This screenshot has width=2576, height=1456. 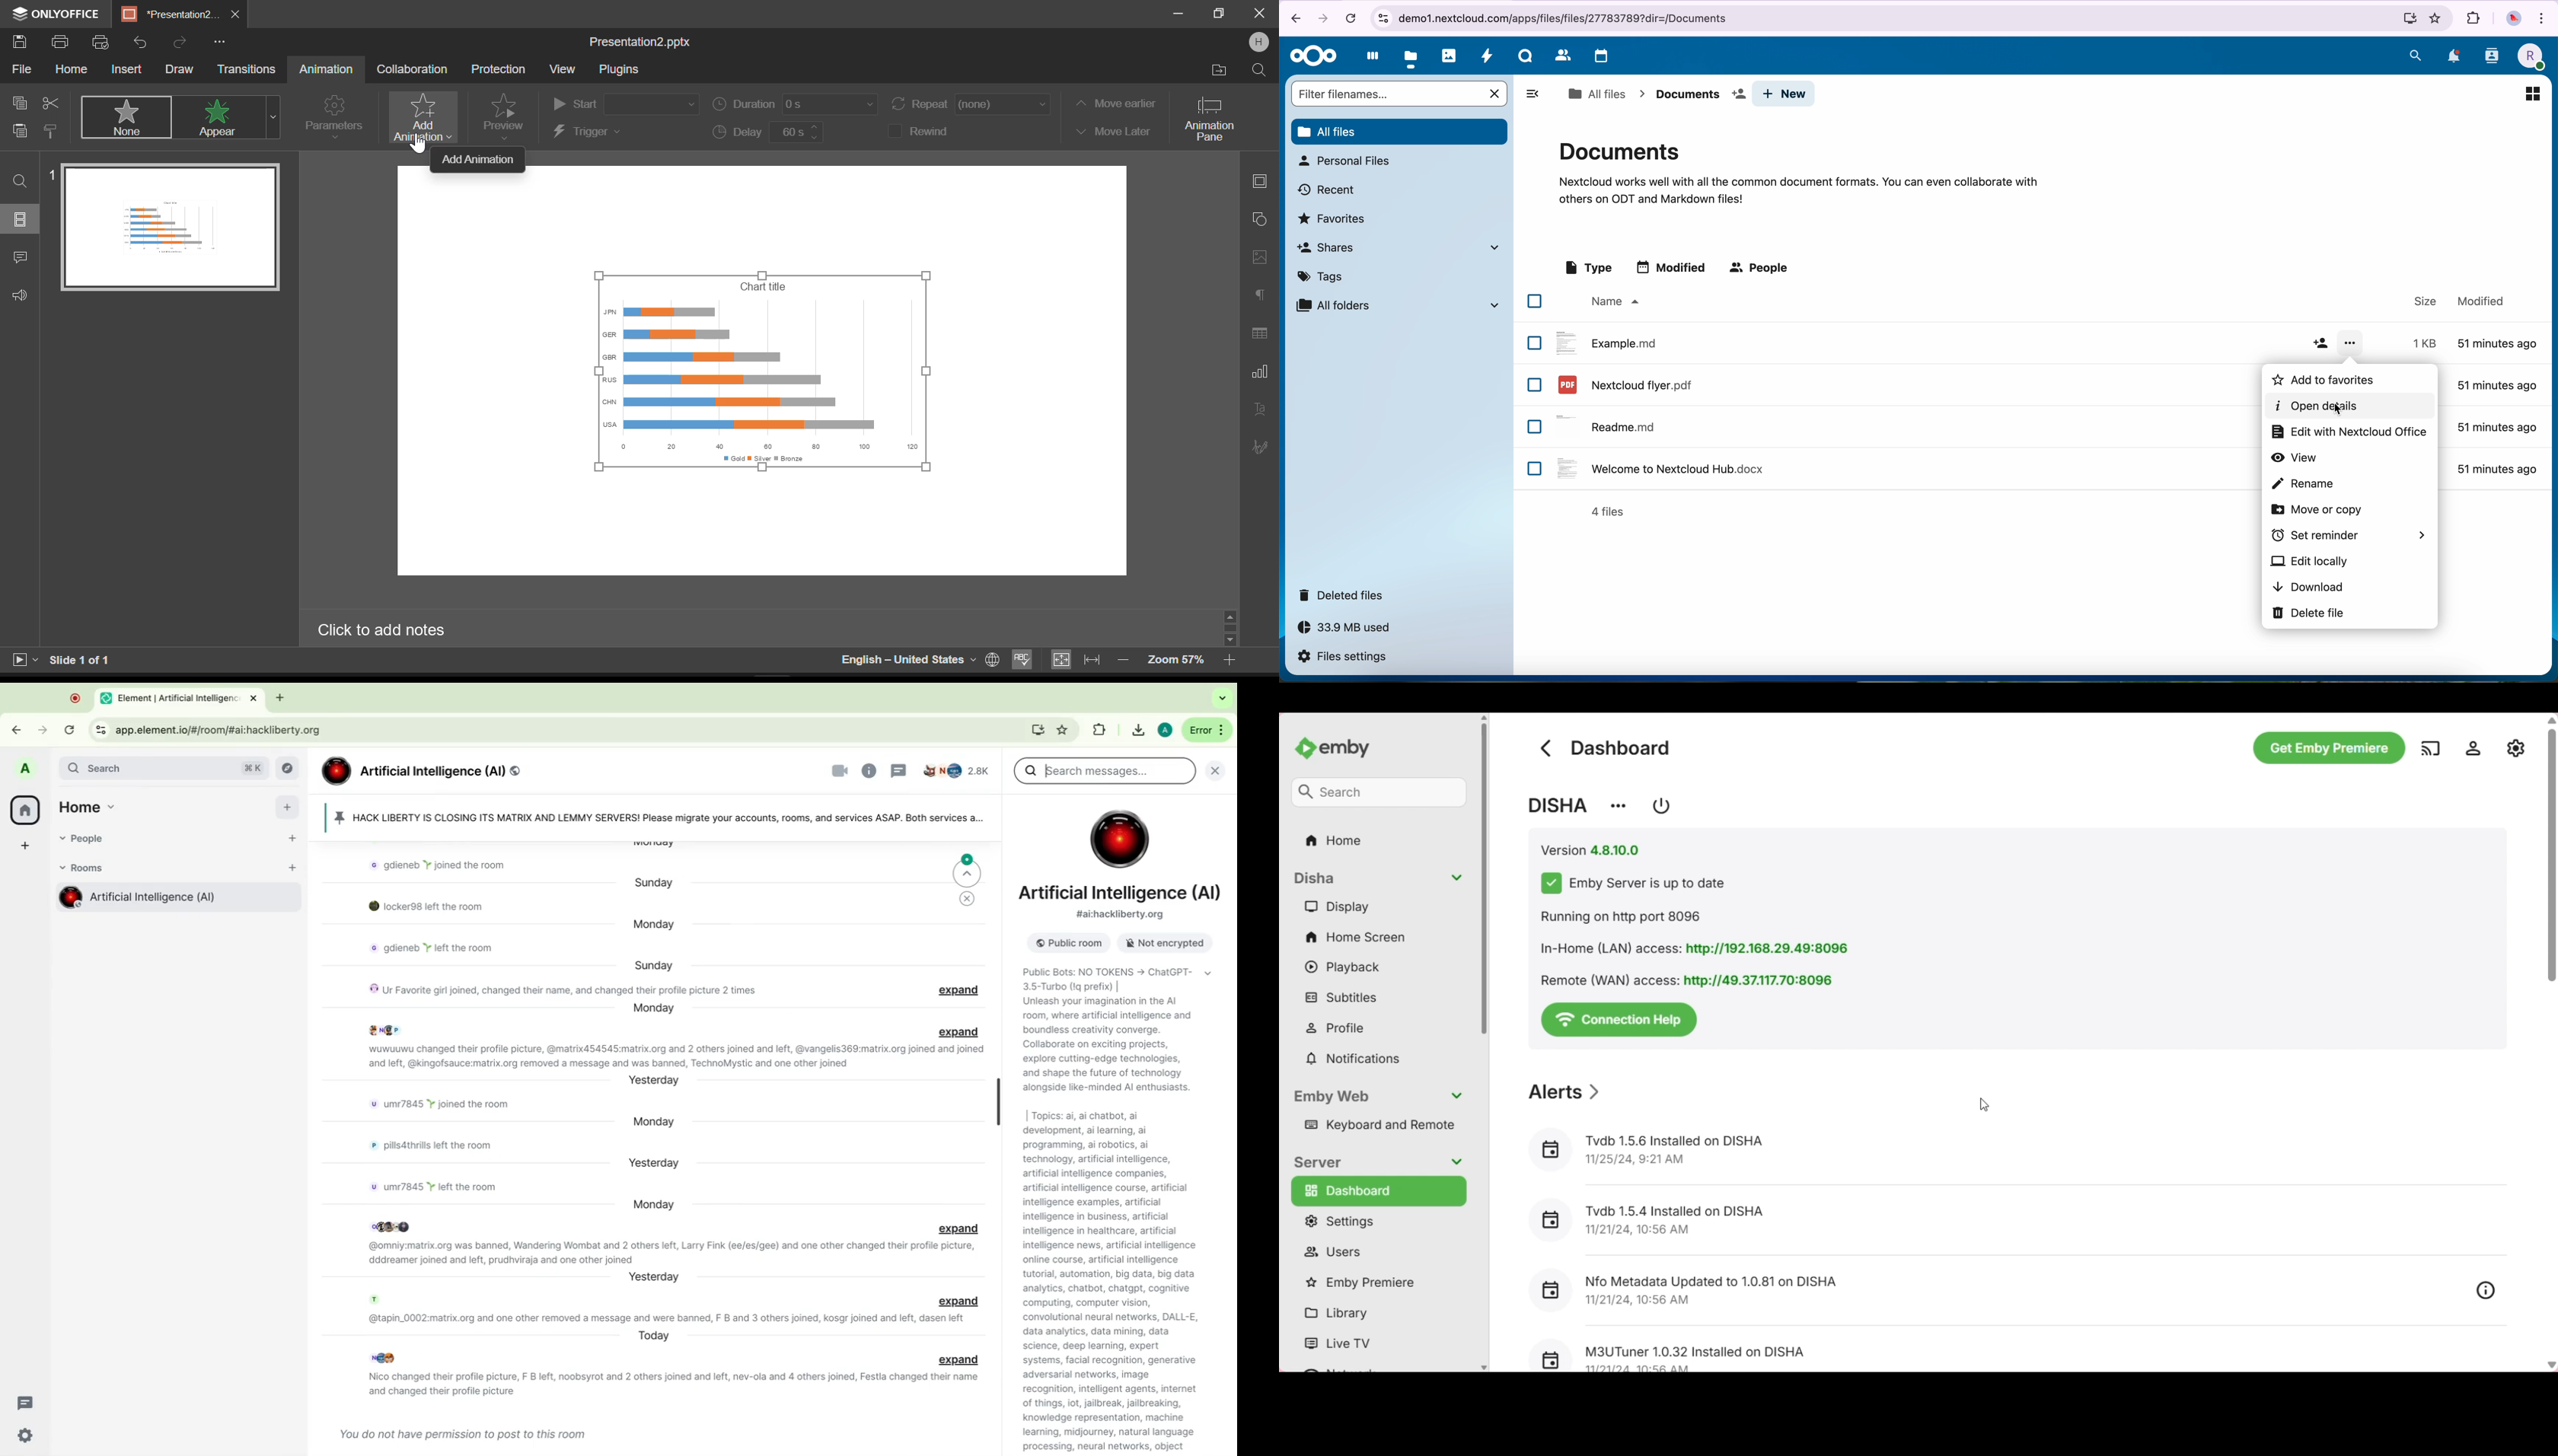 What do you see at coordinates (21, 101) in the screenshot?
I see `Copy` at bounding box center [21, 101].